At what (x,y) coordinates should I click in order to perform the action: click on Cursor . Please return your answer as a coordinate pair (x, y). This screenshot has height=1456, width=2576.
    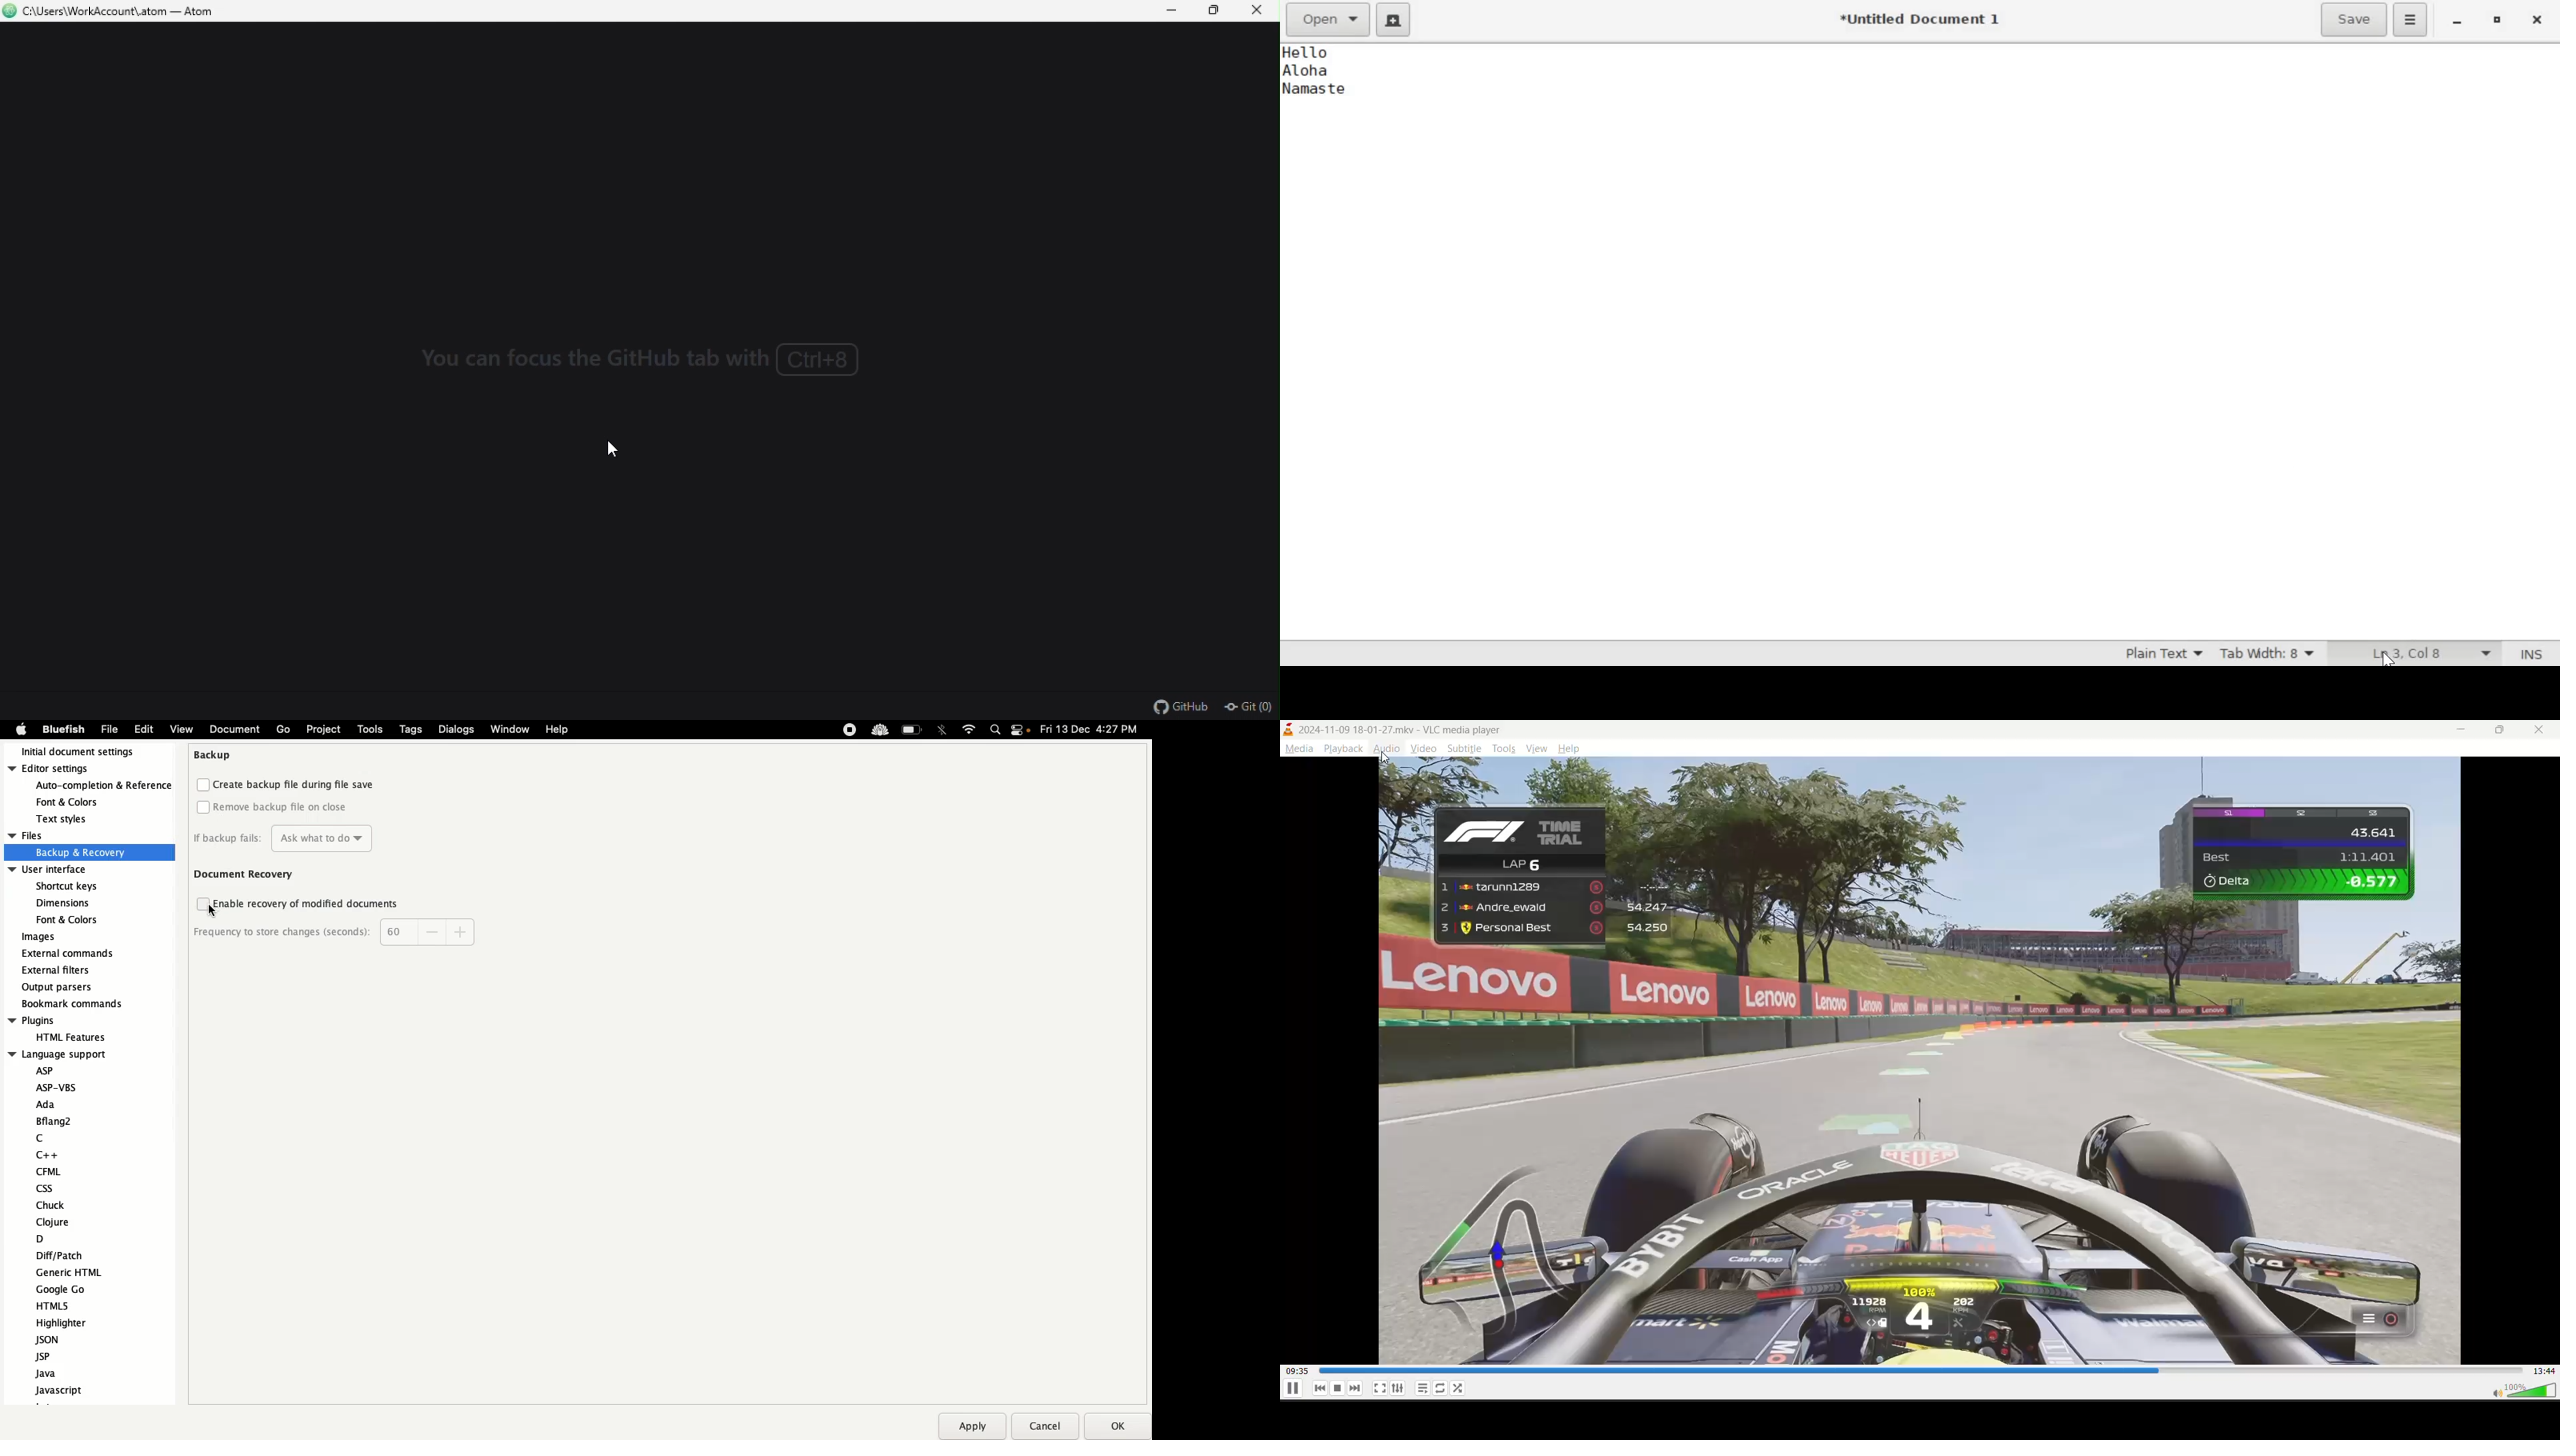
    Looking at the image, I should click on (230, 911).